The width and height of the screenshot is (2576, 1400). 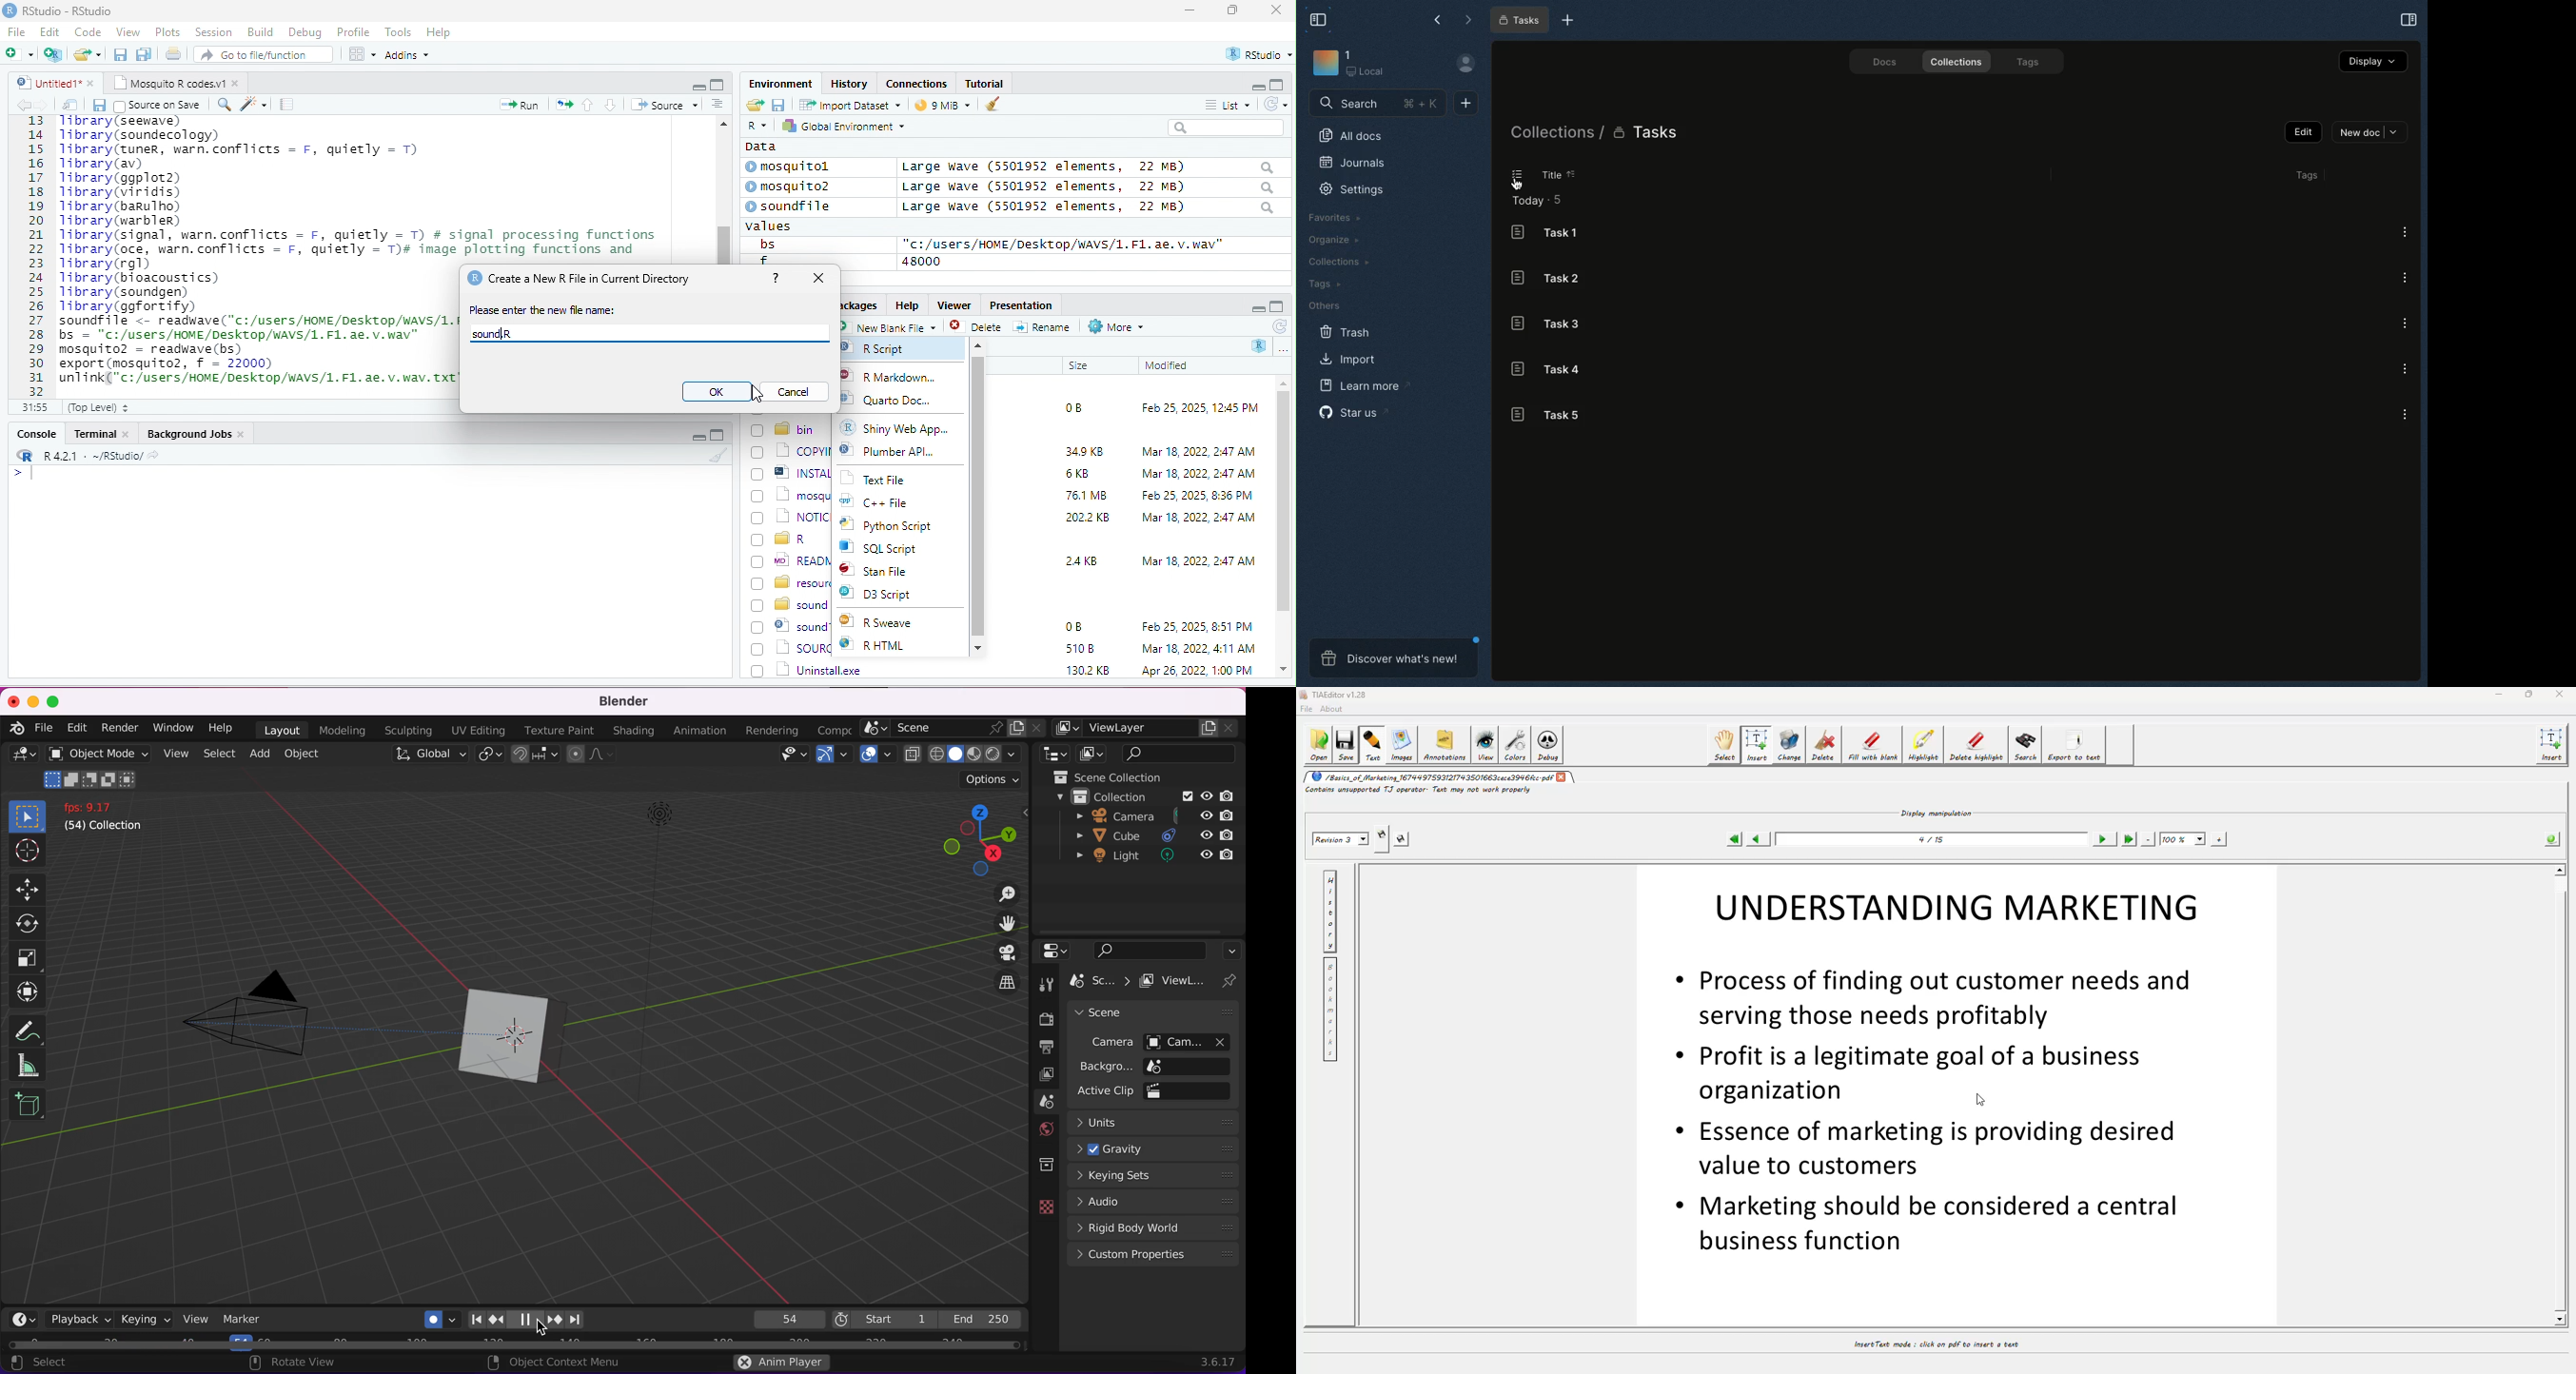 What do you see at coordinates (1548, 280) in the screenshot?
I see `Task 2` at bounding box center [1548, 280].